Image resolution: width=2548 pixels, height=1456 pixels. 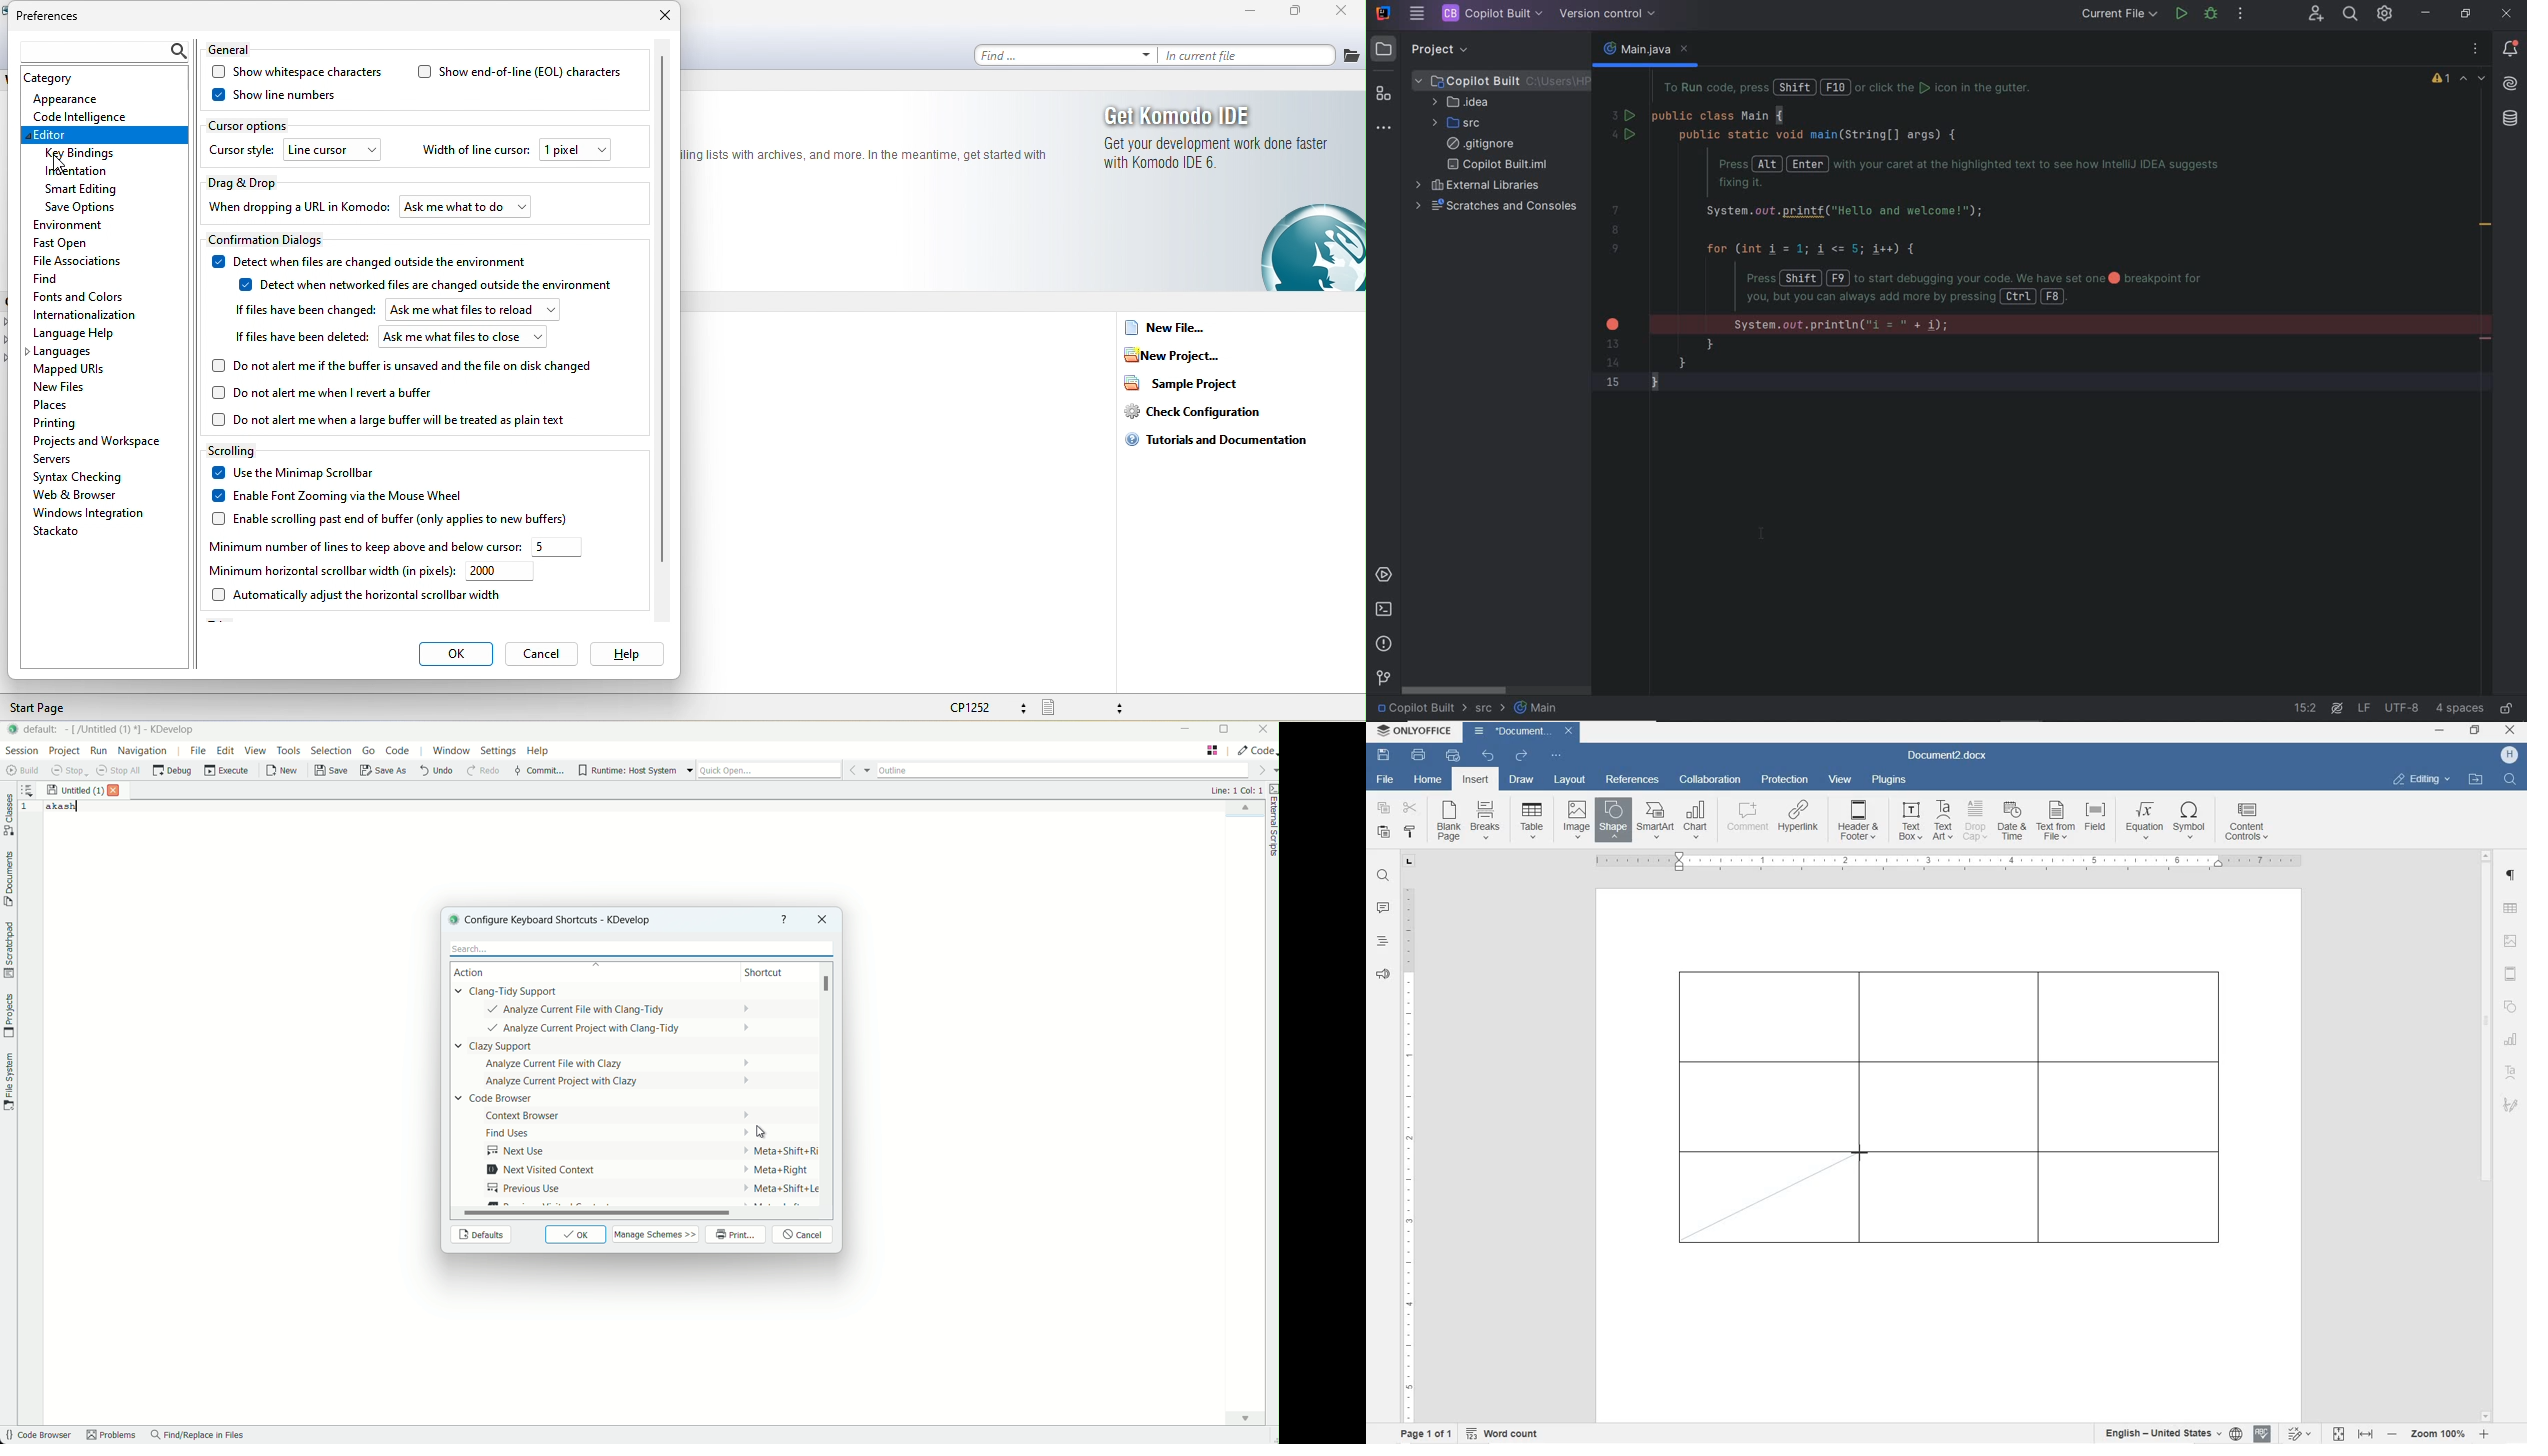 What do you see at coordinates (2354, 1433) in the screenshot?
I see `fit to page or width` at bounding box center [2354, 1433].